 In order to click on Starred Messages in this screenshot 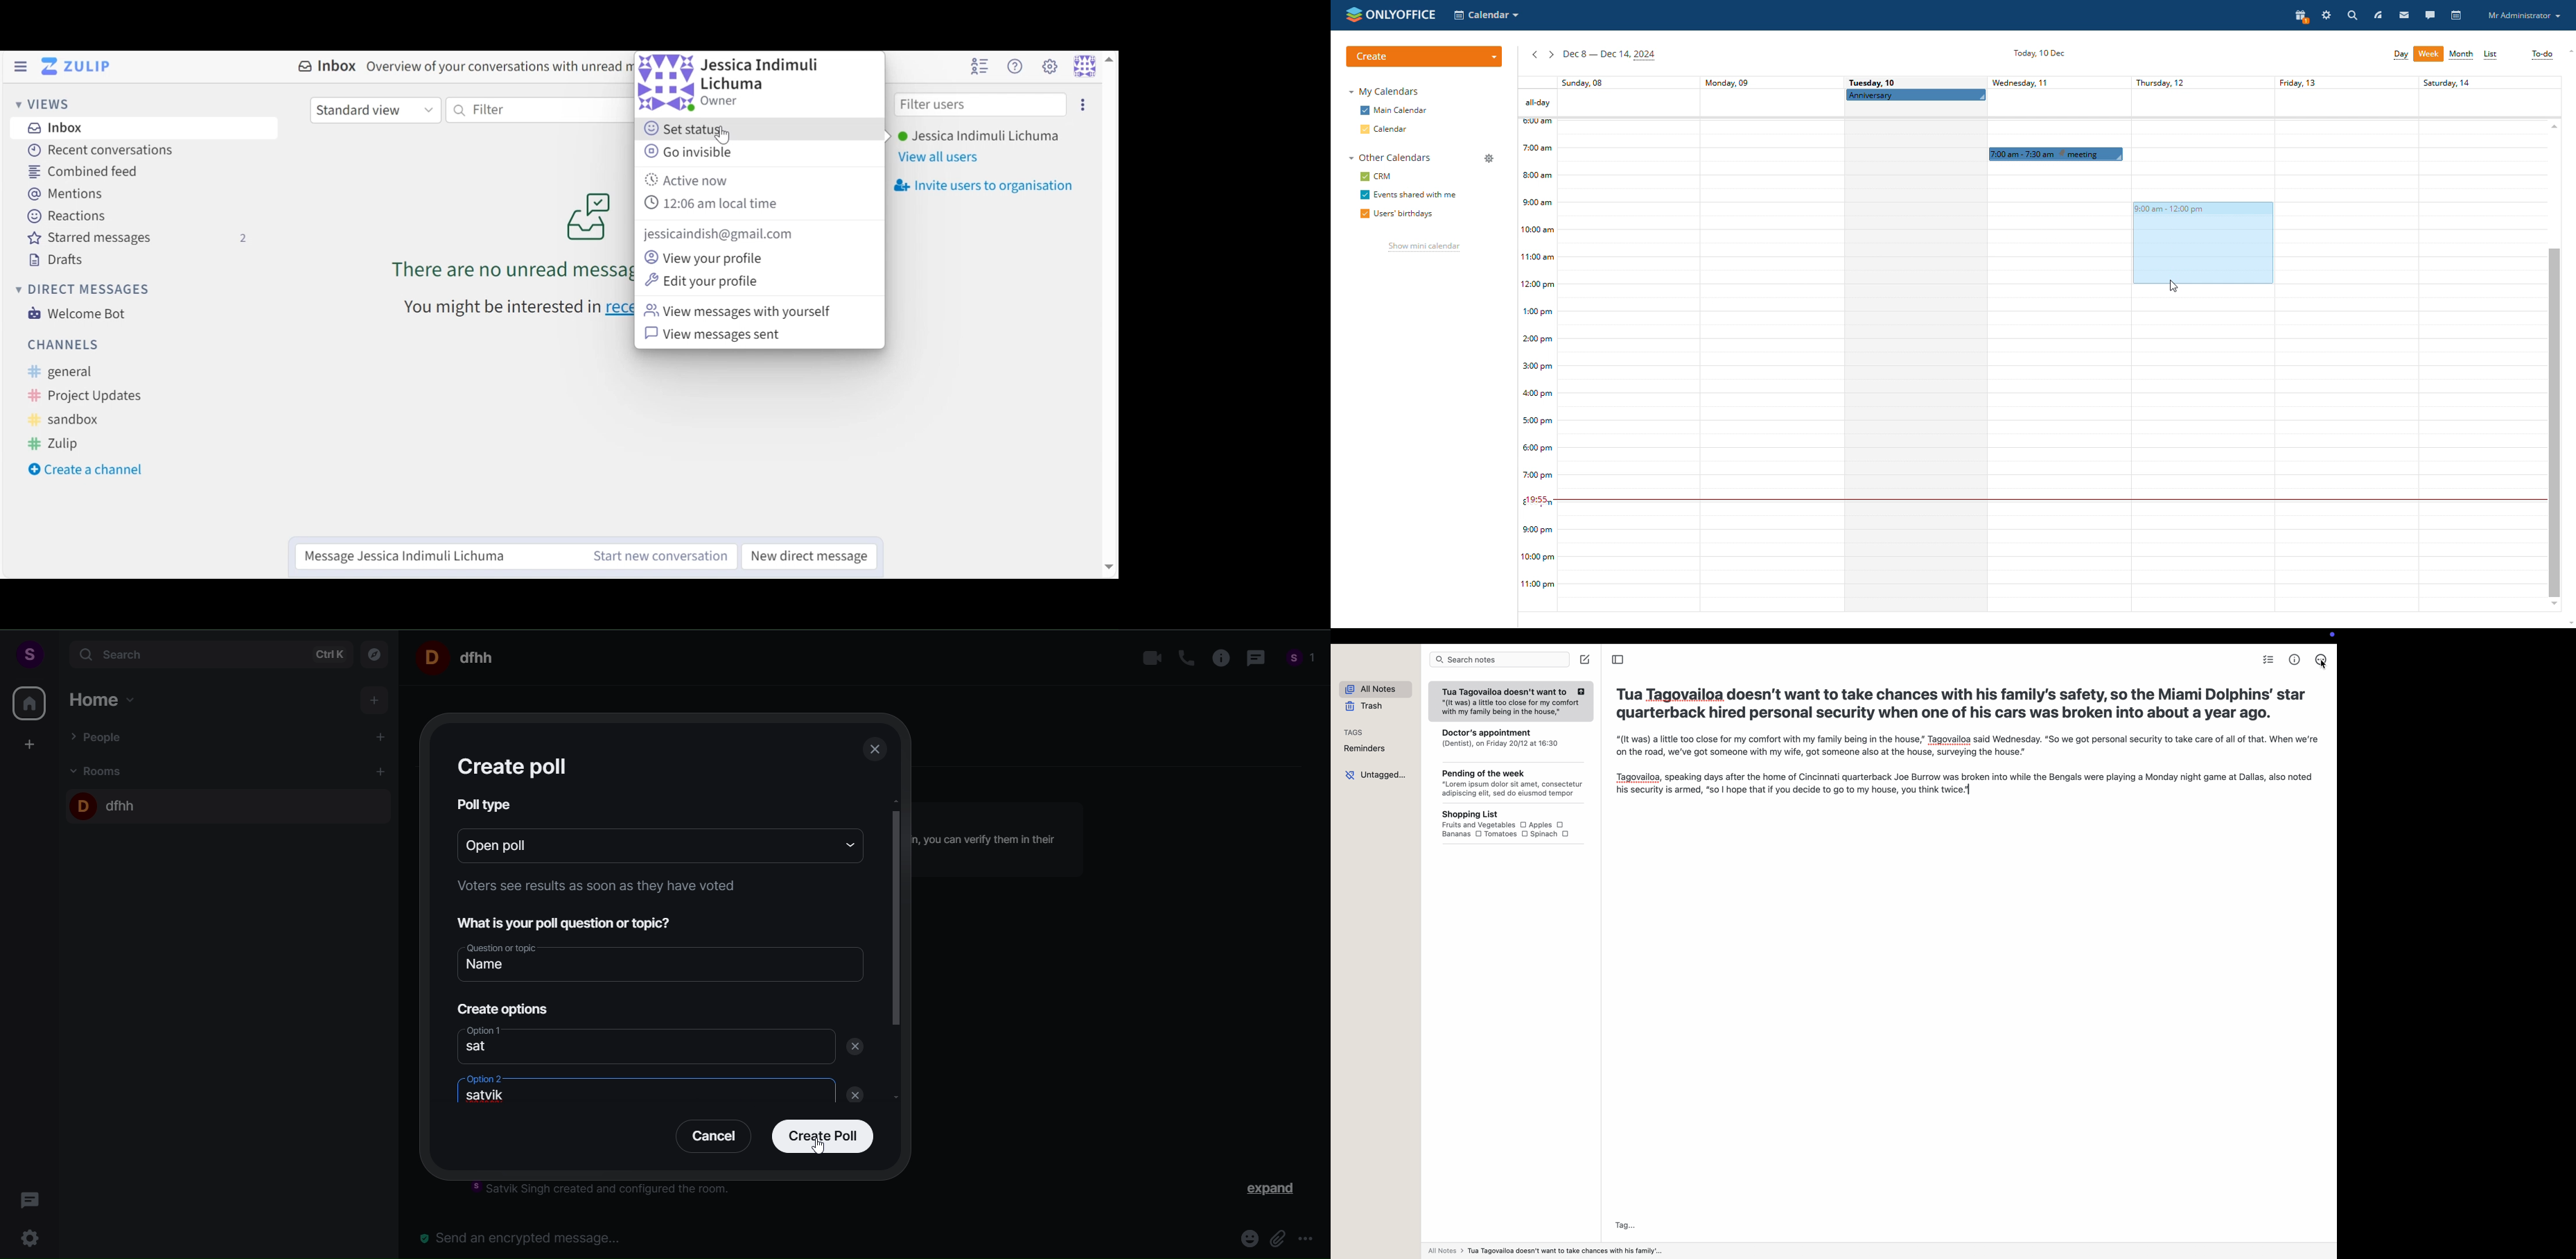, I will do `click(138, 239)`.